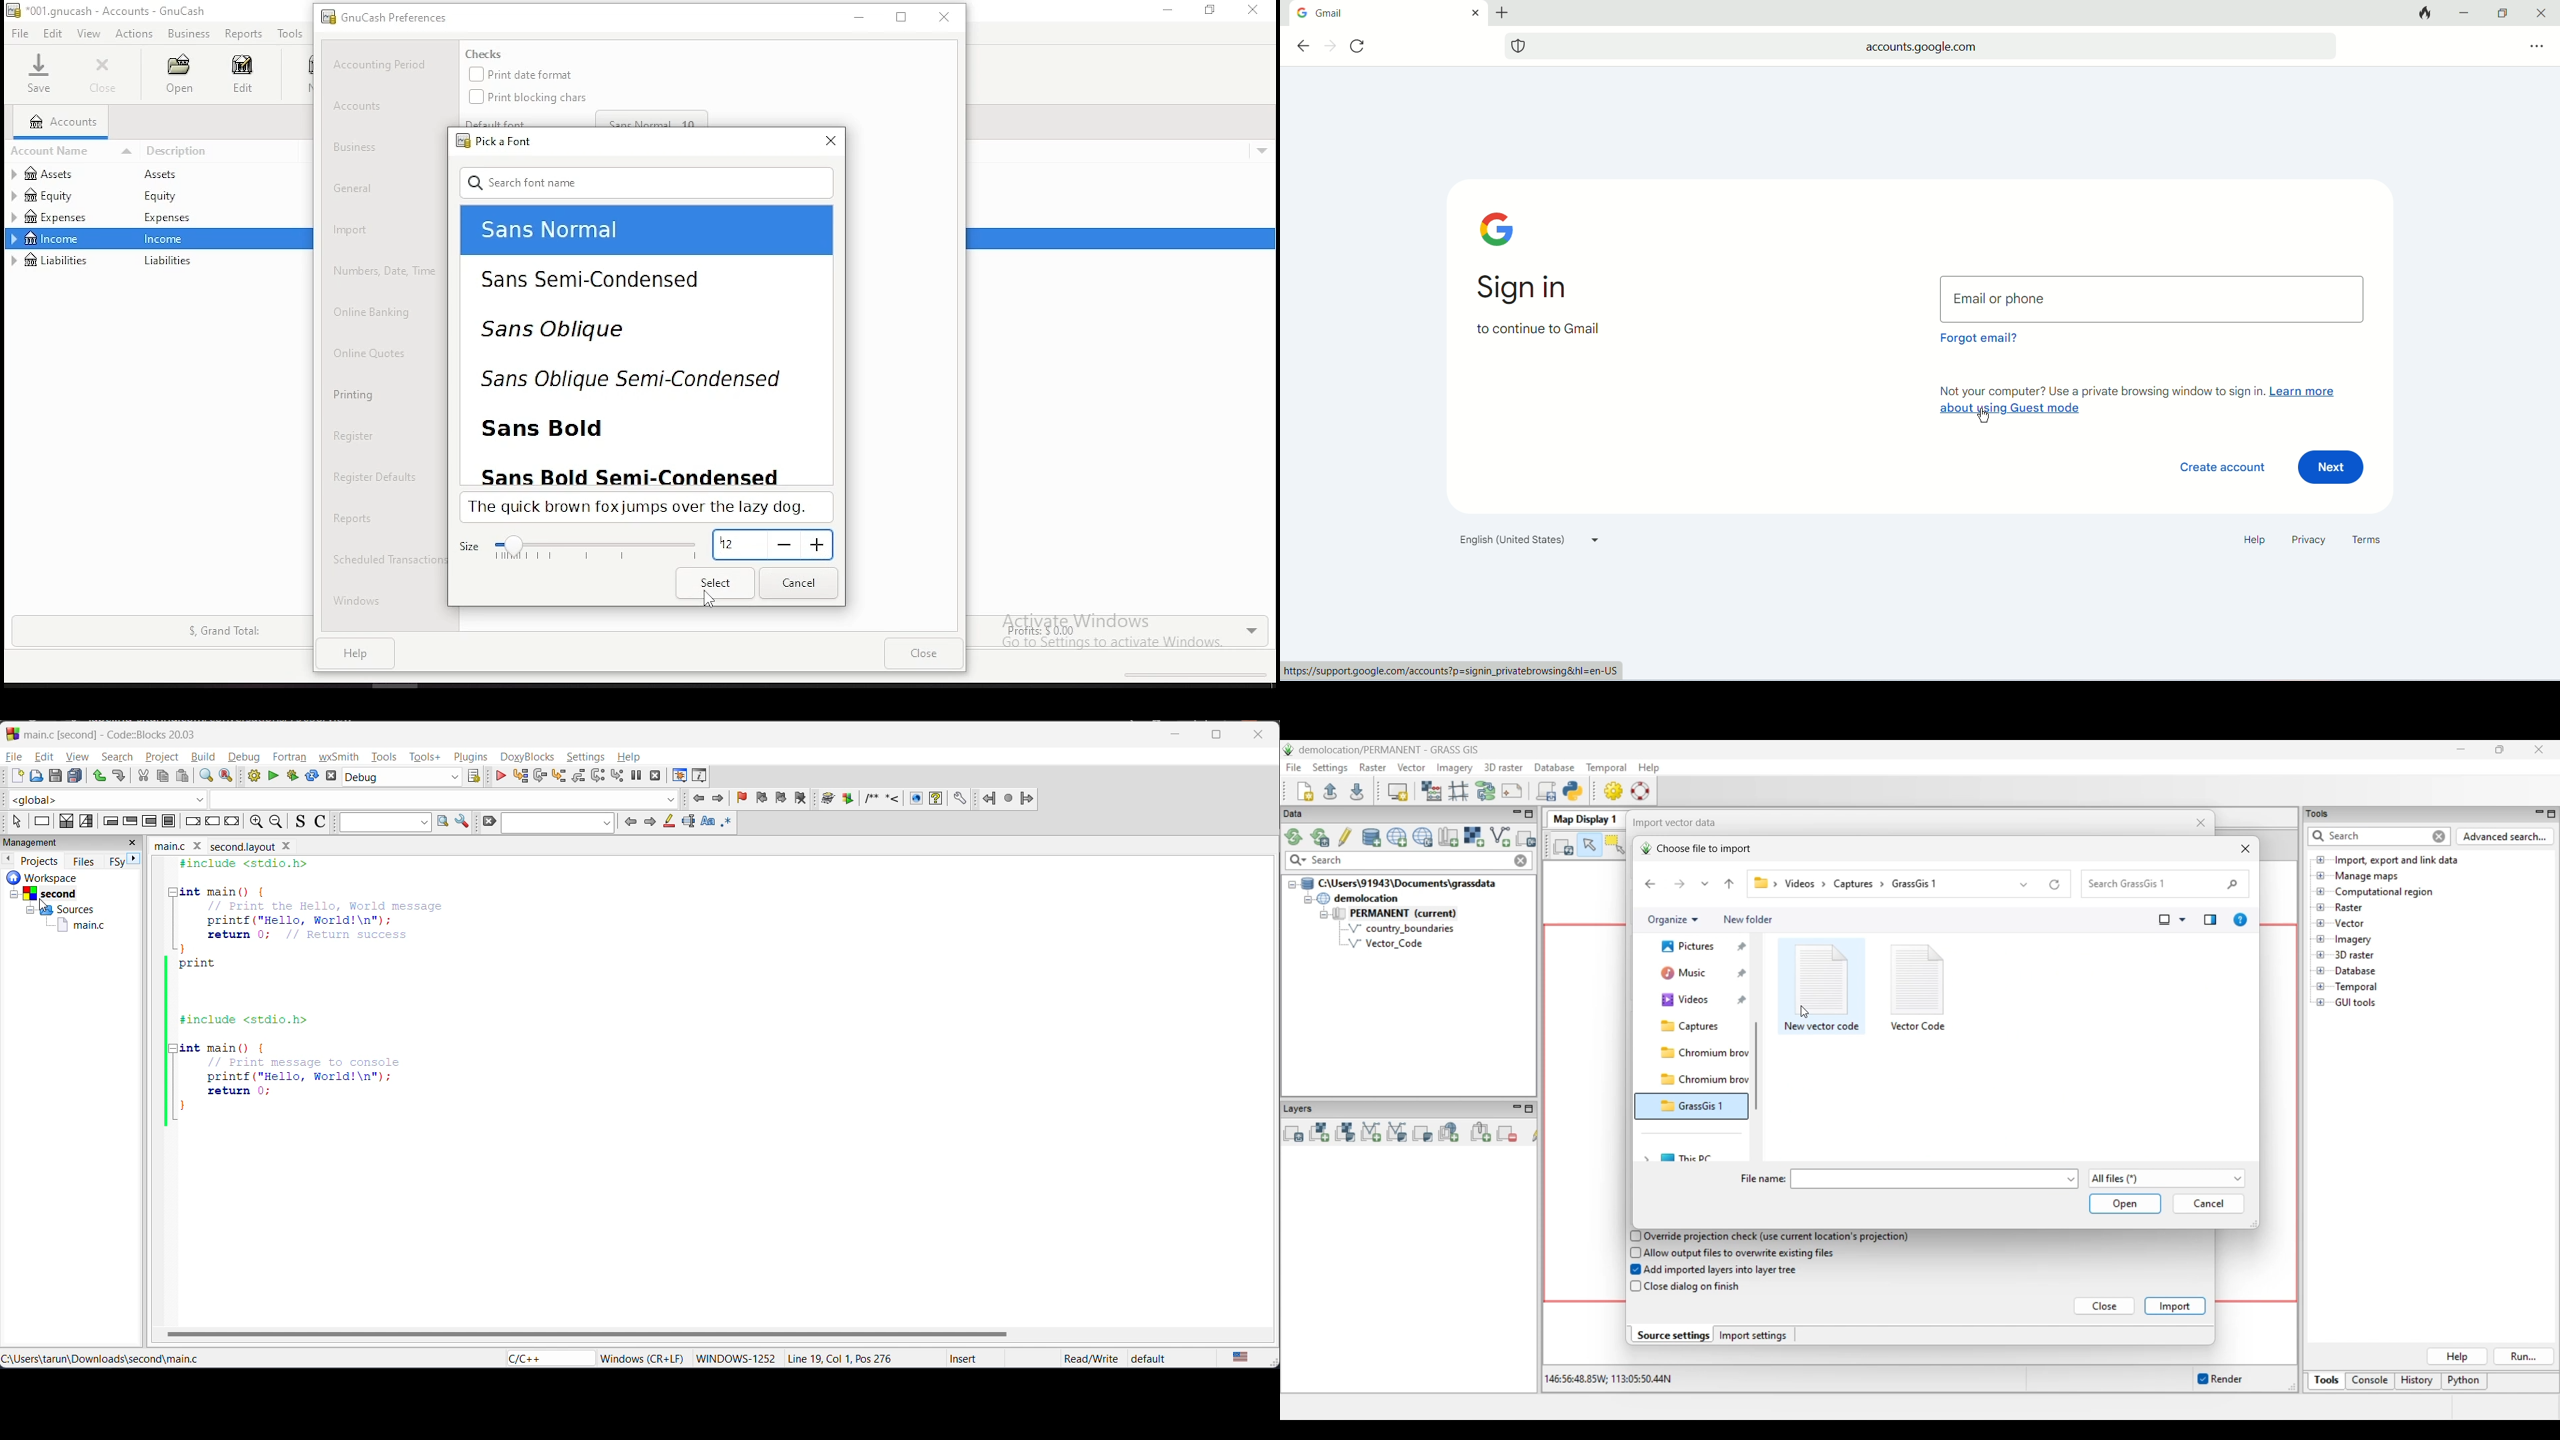 Image resolution: width=2576 pixels, height=1456 pixels. I want to click on add tab, so click(1506, 13).